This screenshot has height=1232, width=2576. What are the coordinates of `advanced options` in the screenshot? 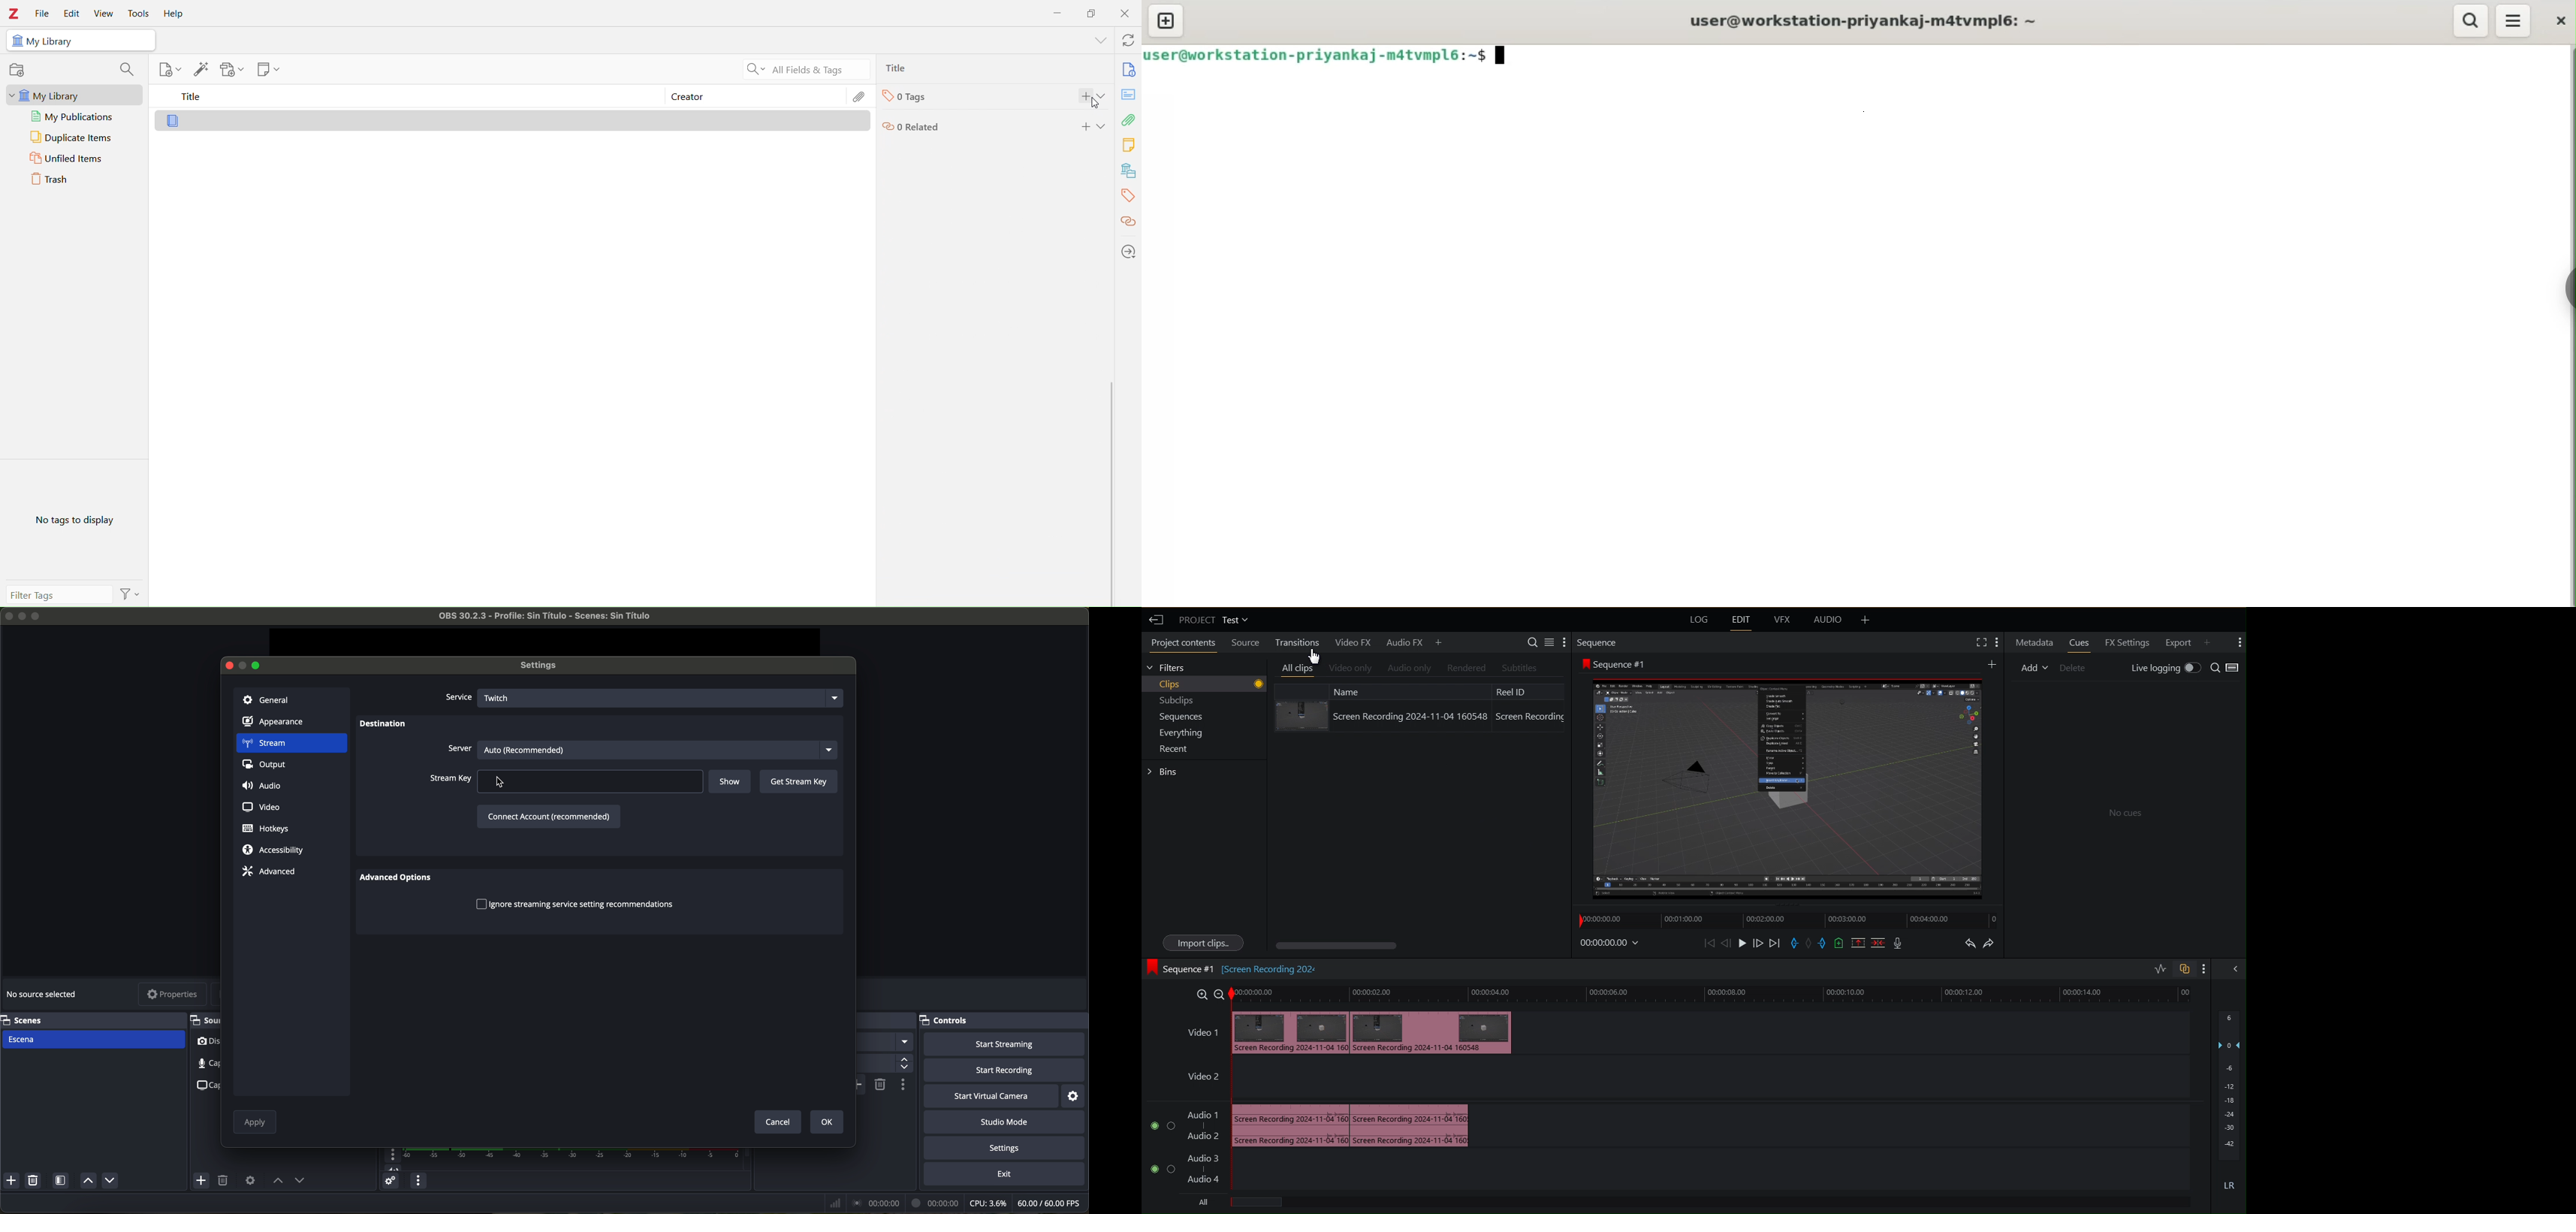 It's located at (400, 878).